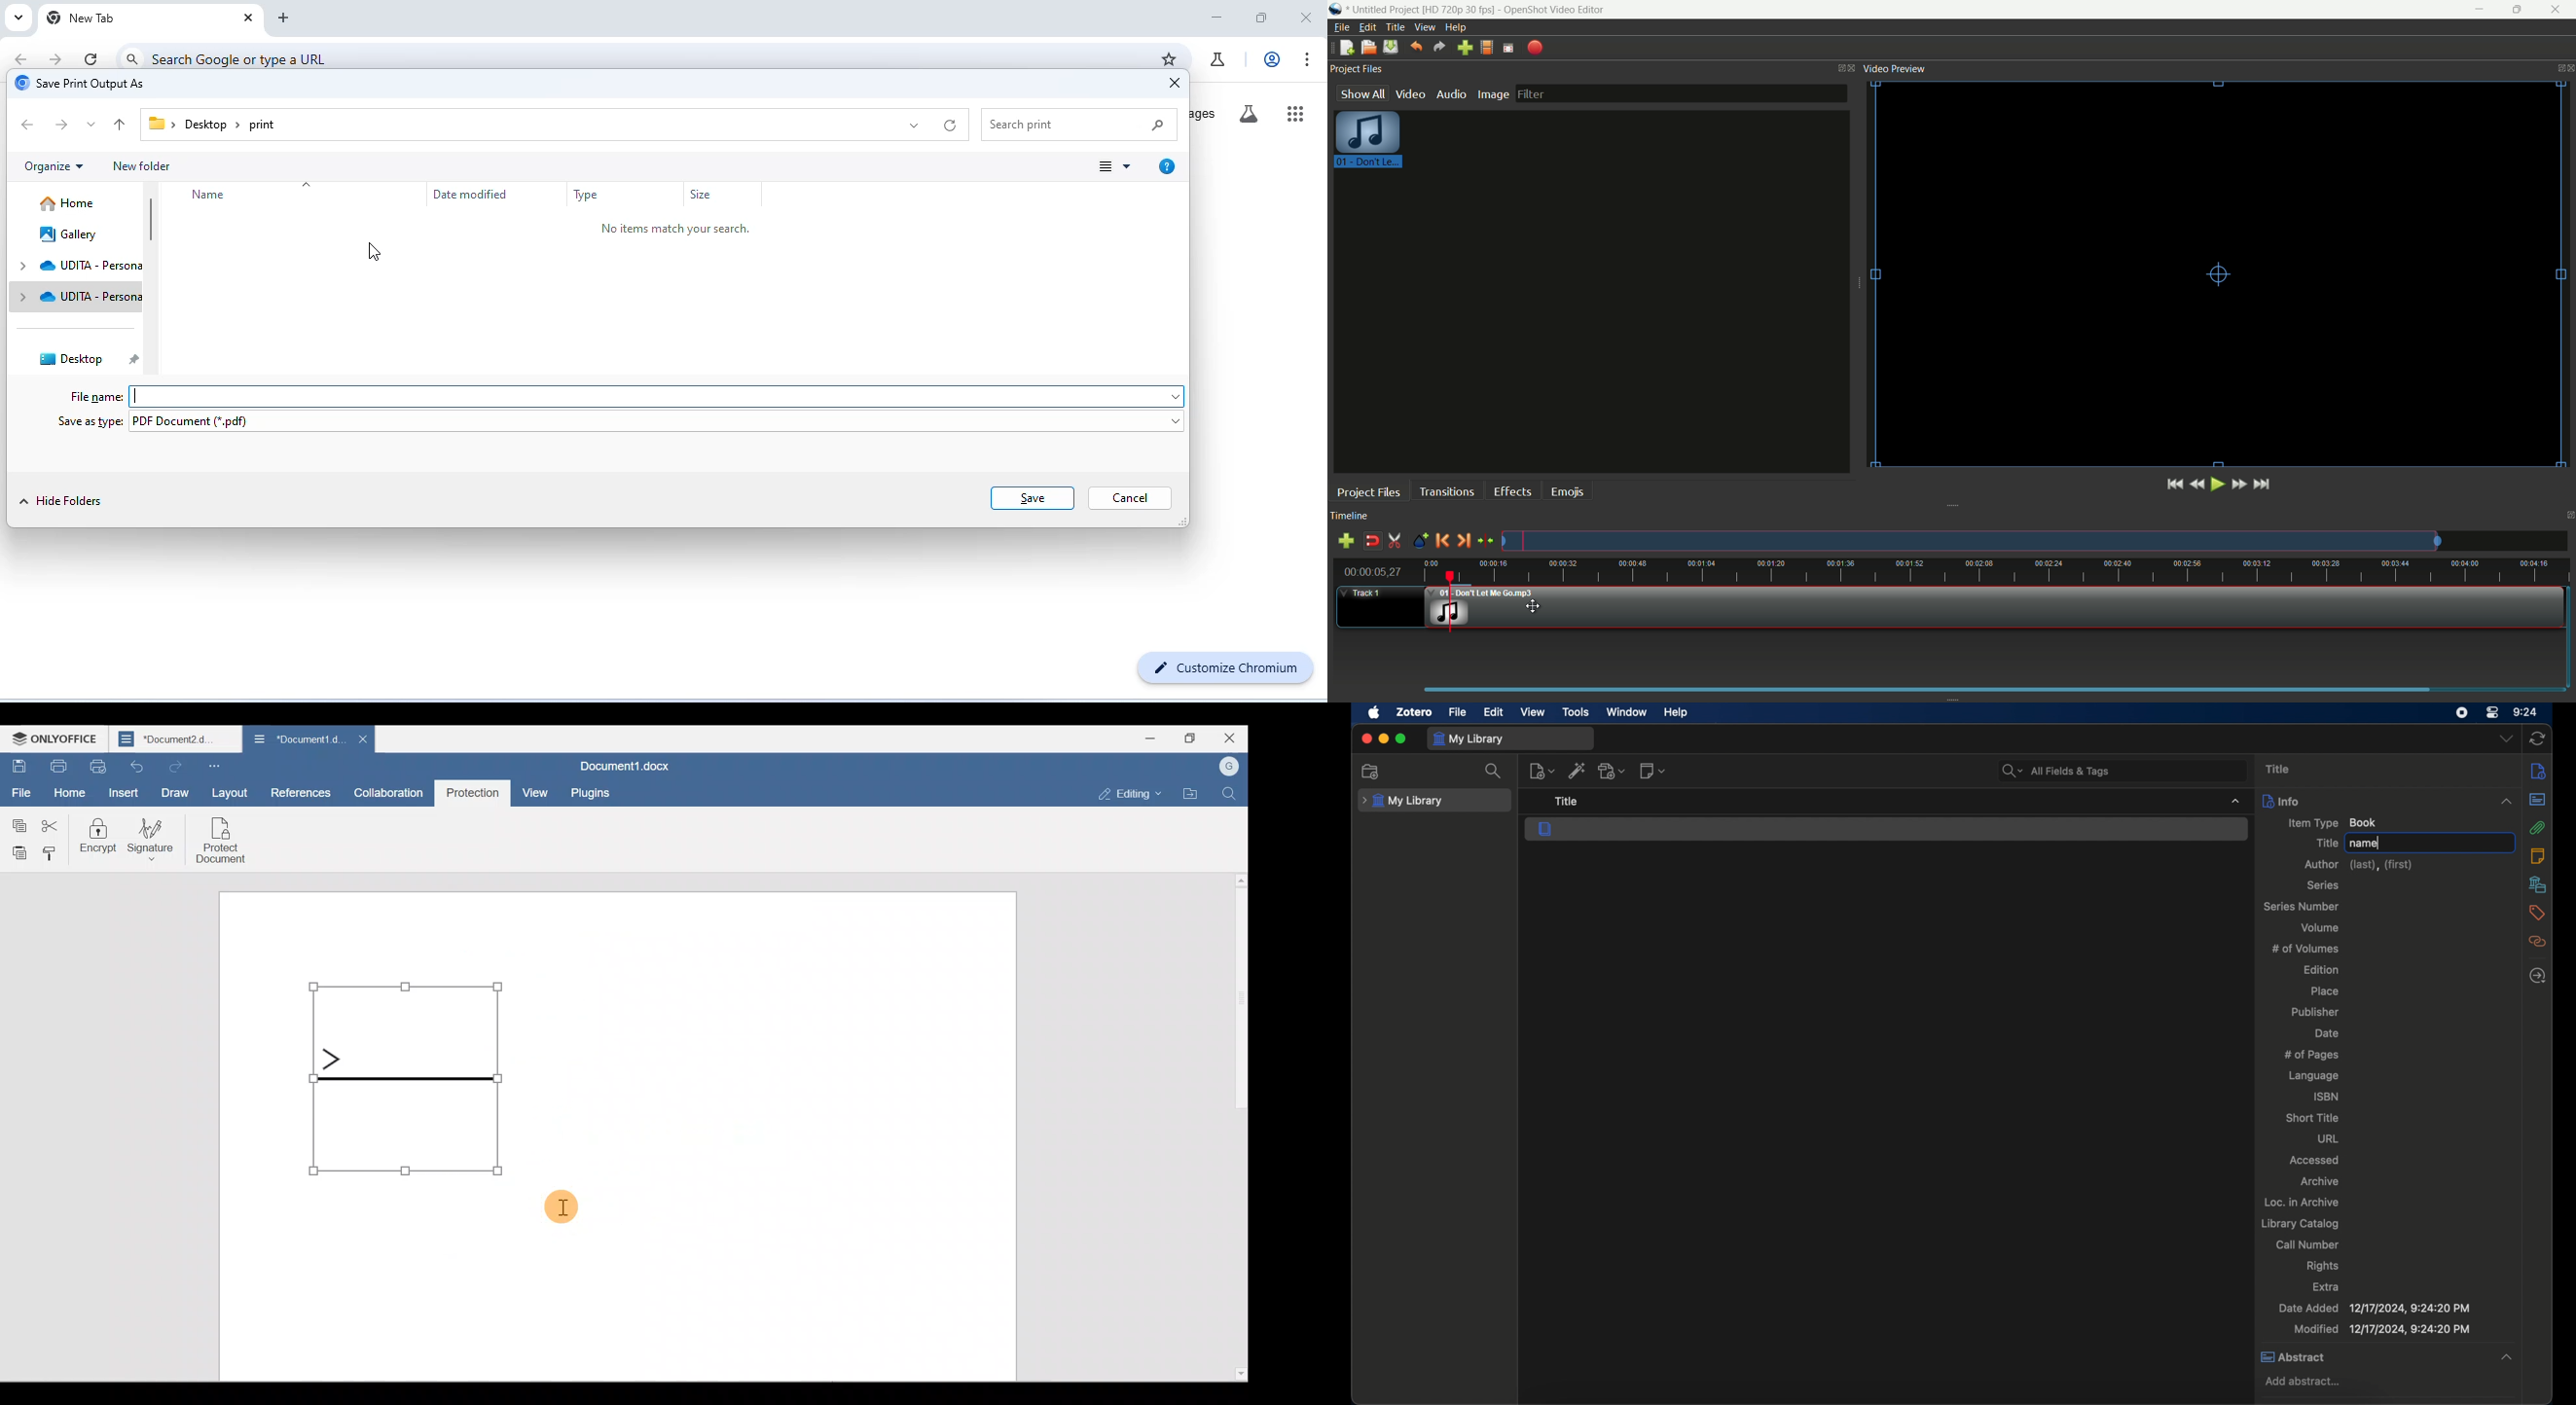  What do you see at coordinates (100, 765) in the screenshot?
I see `Quick print` at bounding box center [100, 765].